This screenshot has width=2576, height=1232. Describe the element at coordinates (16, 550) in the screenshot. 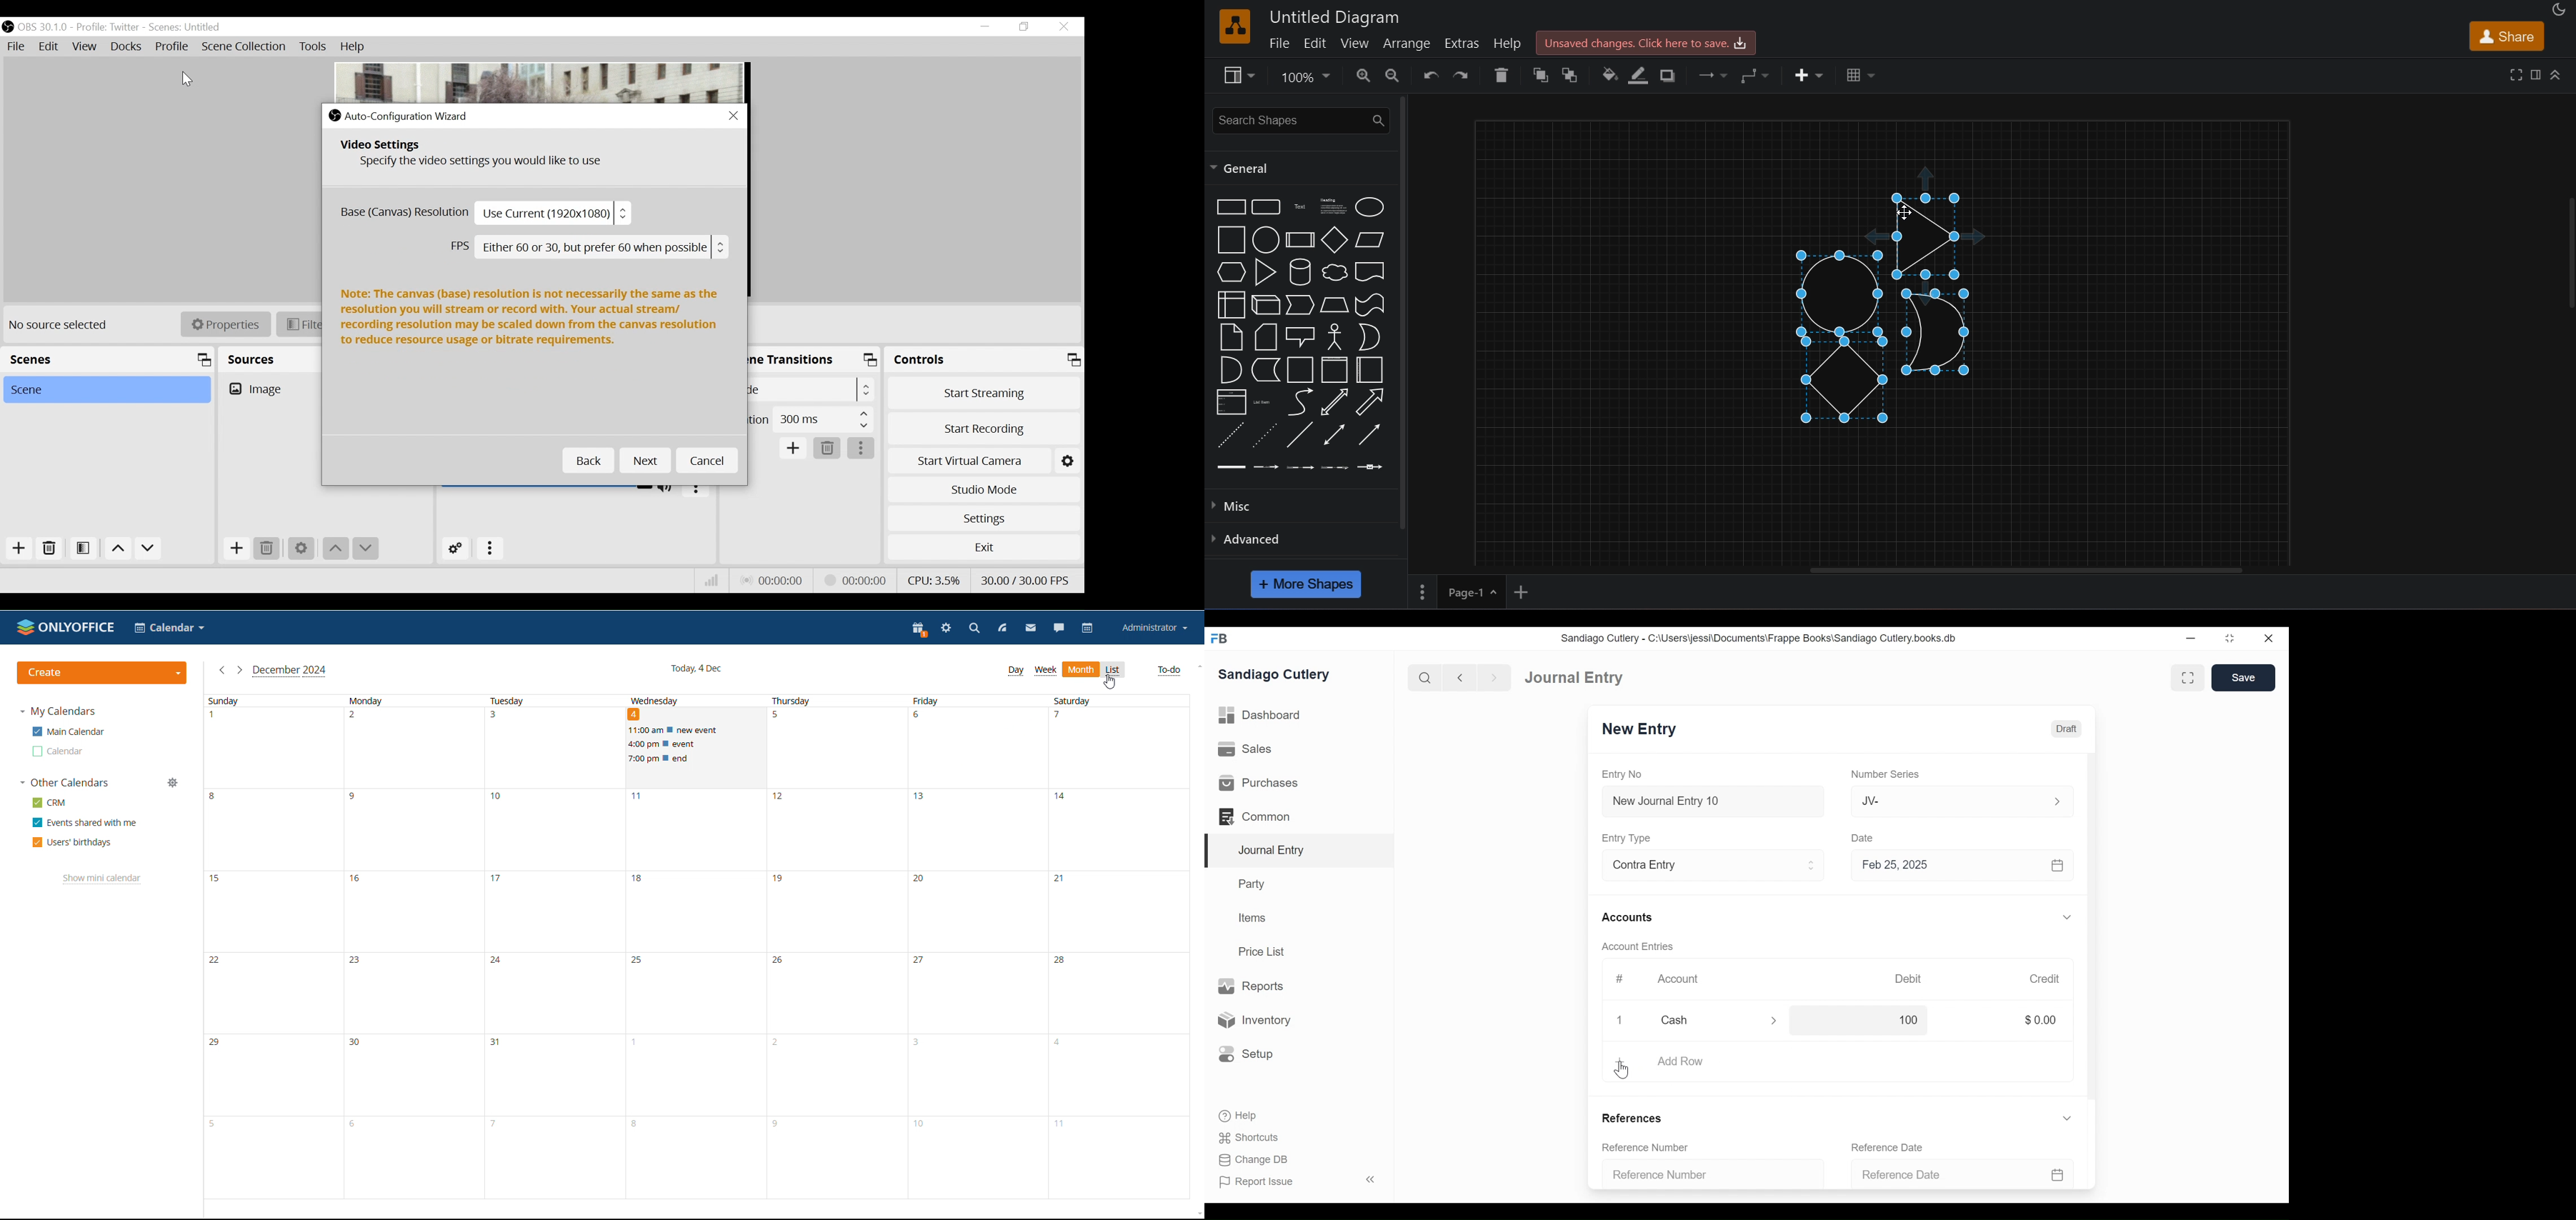

I see `Add` at that location.